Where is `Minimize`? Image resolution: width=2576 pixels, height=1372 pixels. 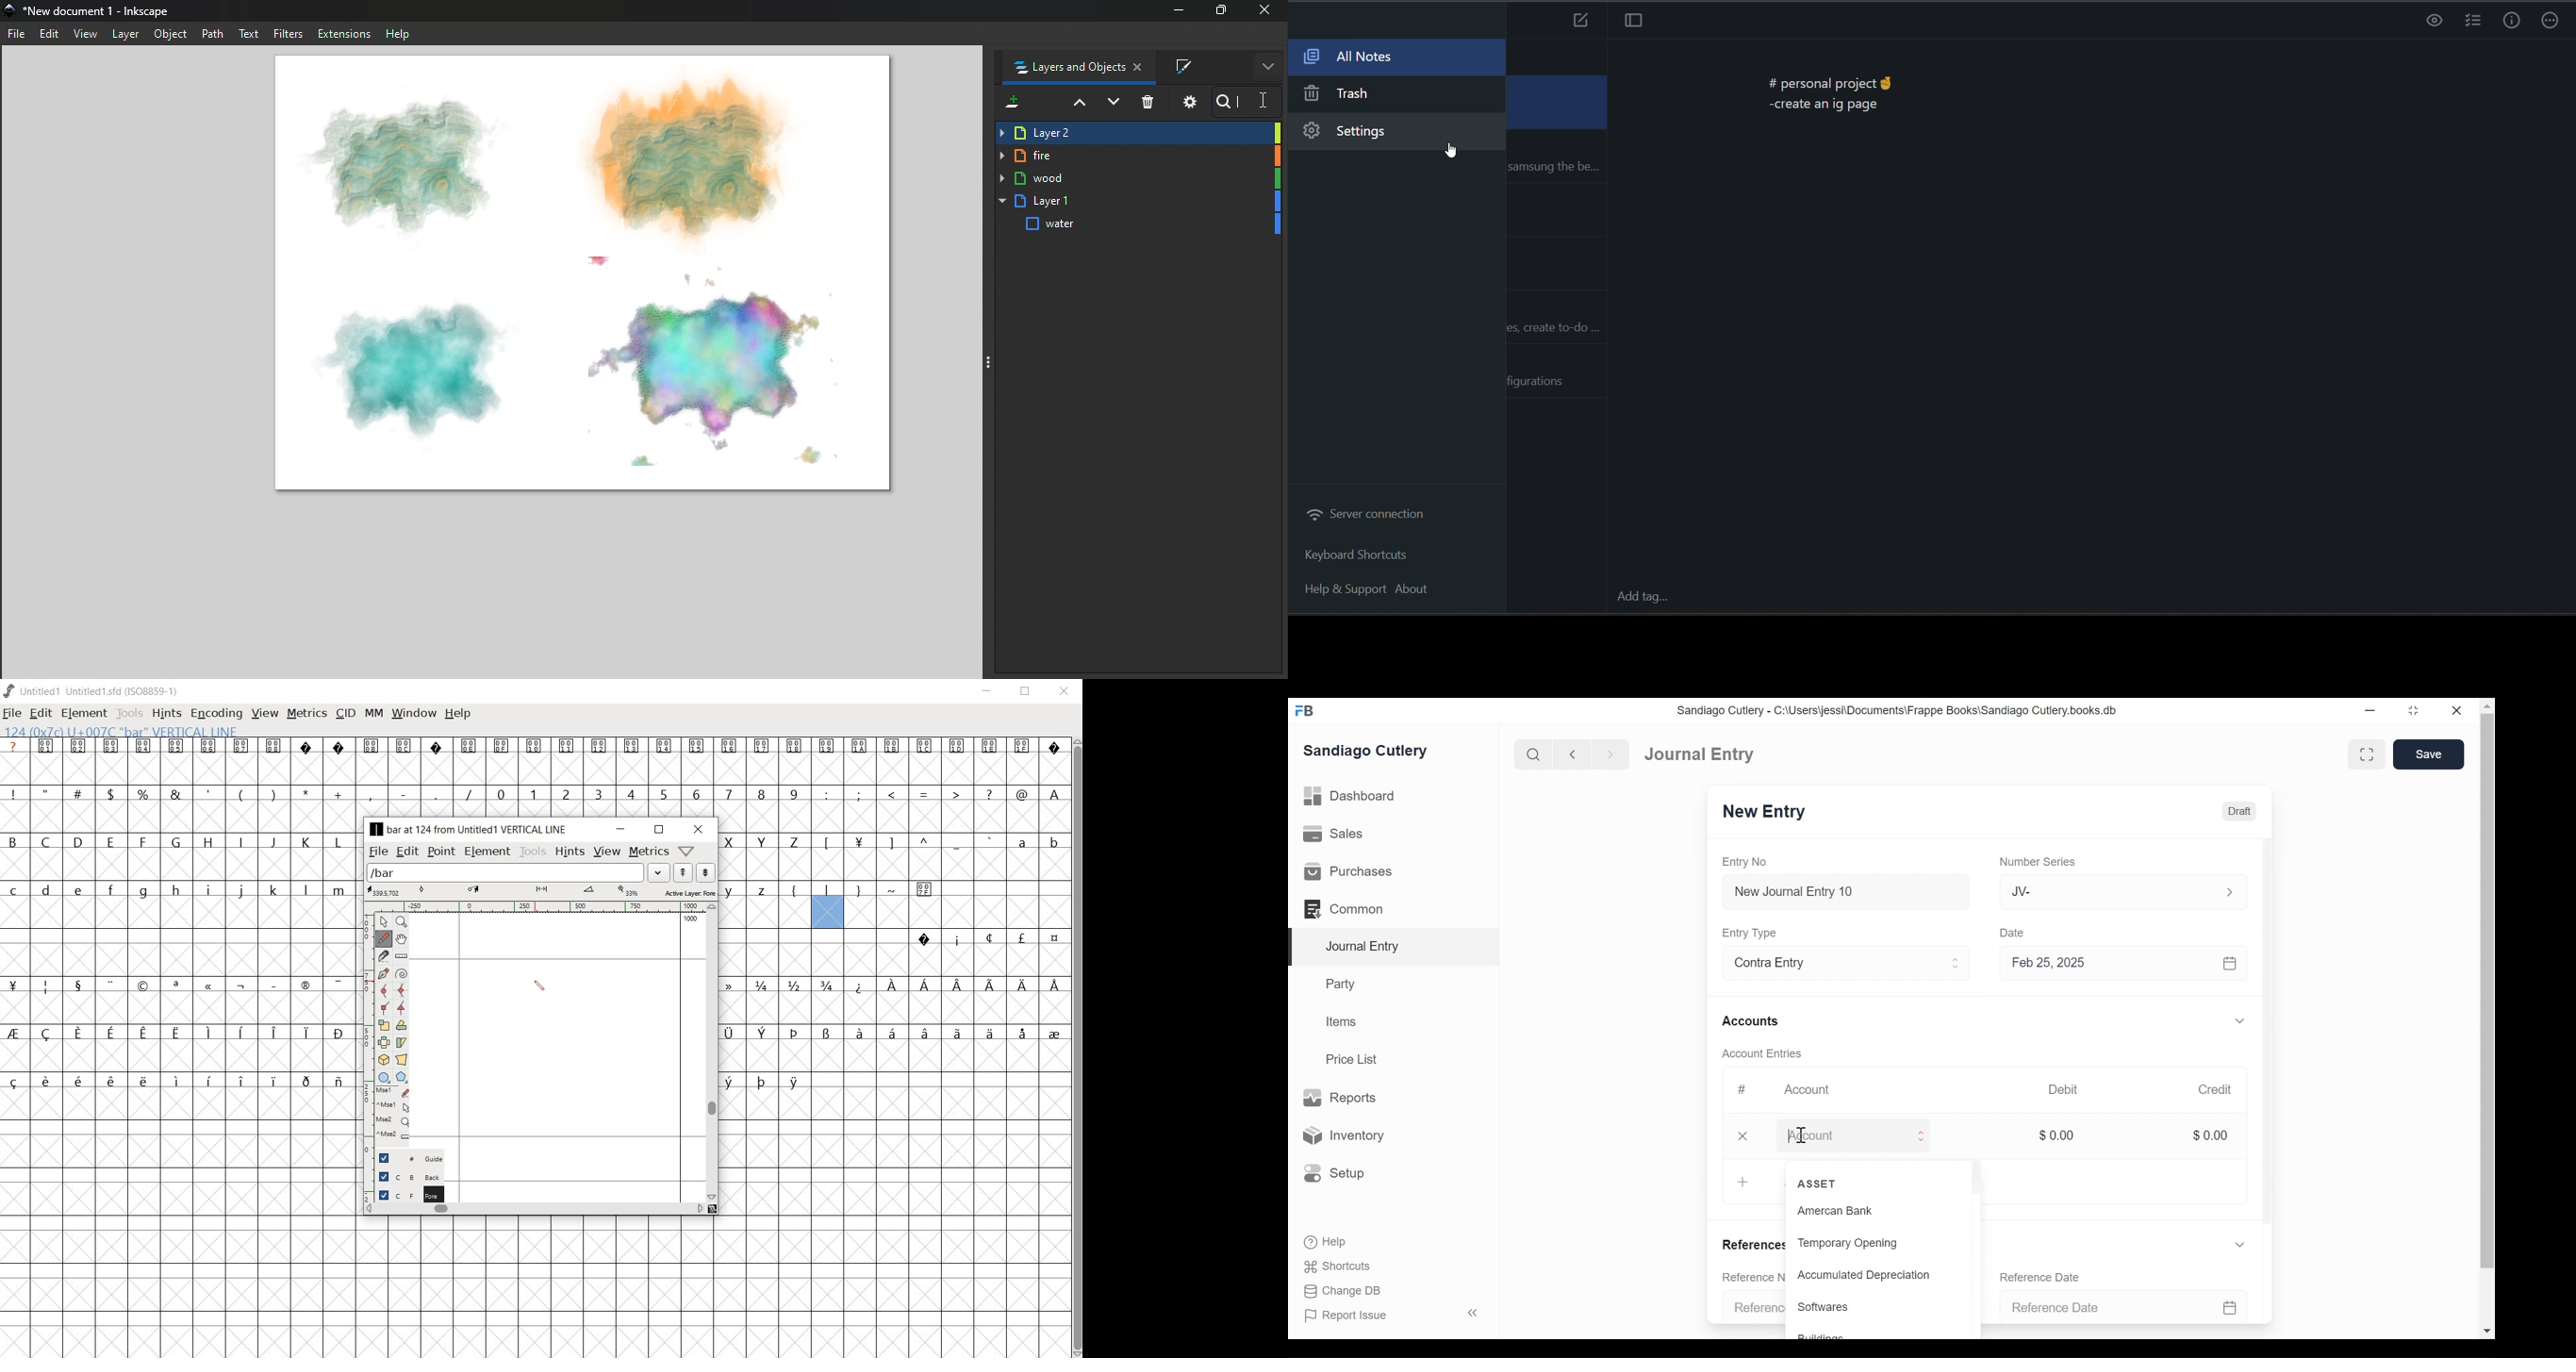 Minimize is located at coordinates (2370, 711).